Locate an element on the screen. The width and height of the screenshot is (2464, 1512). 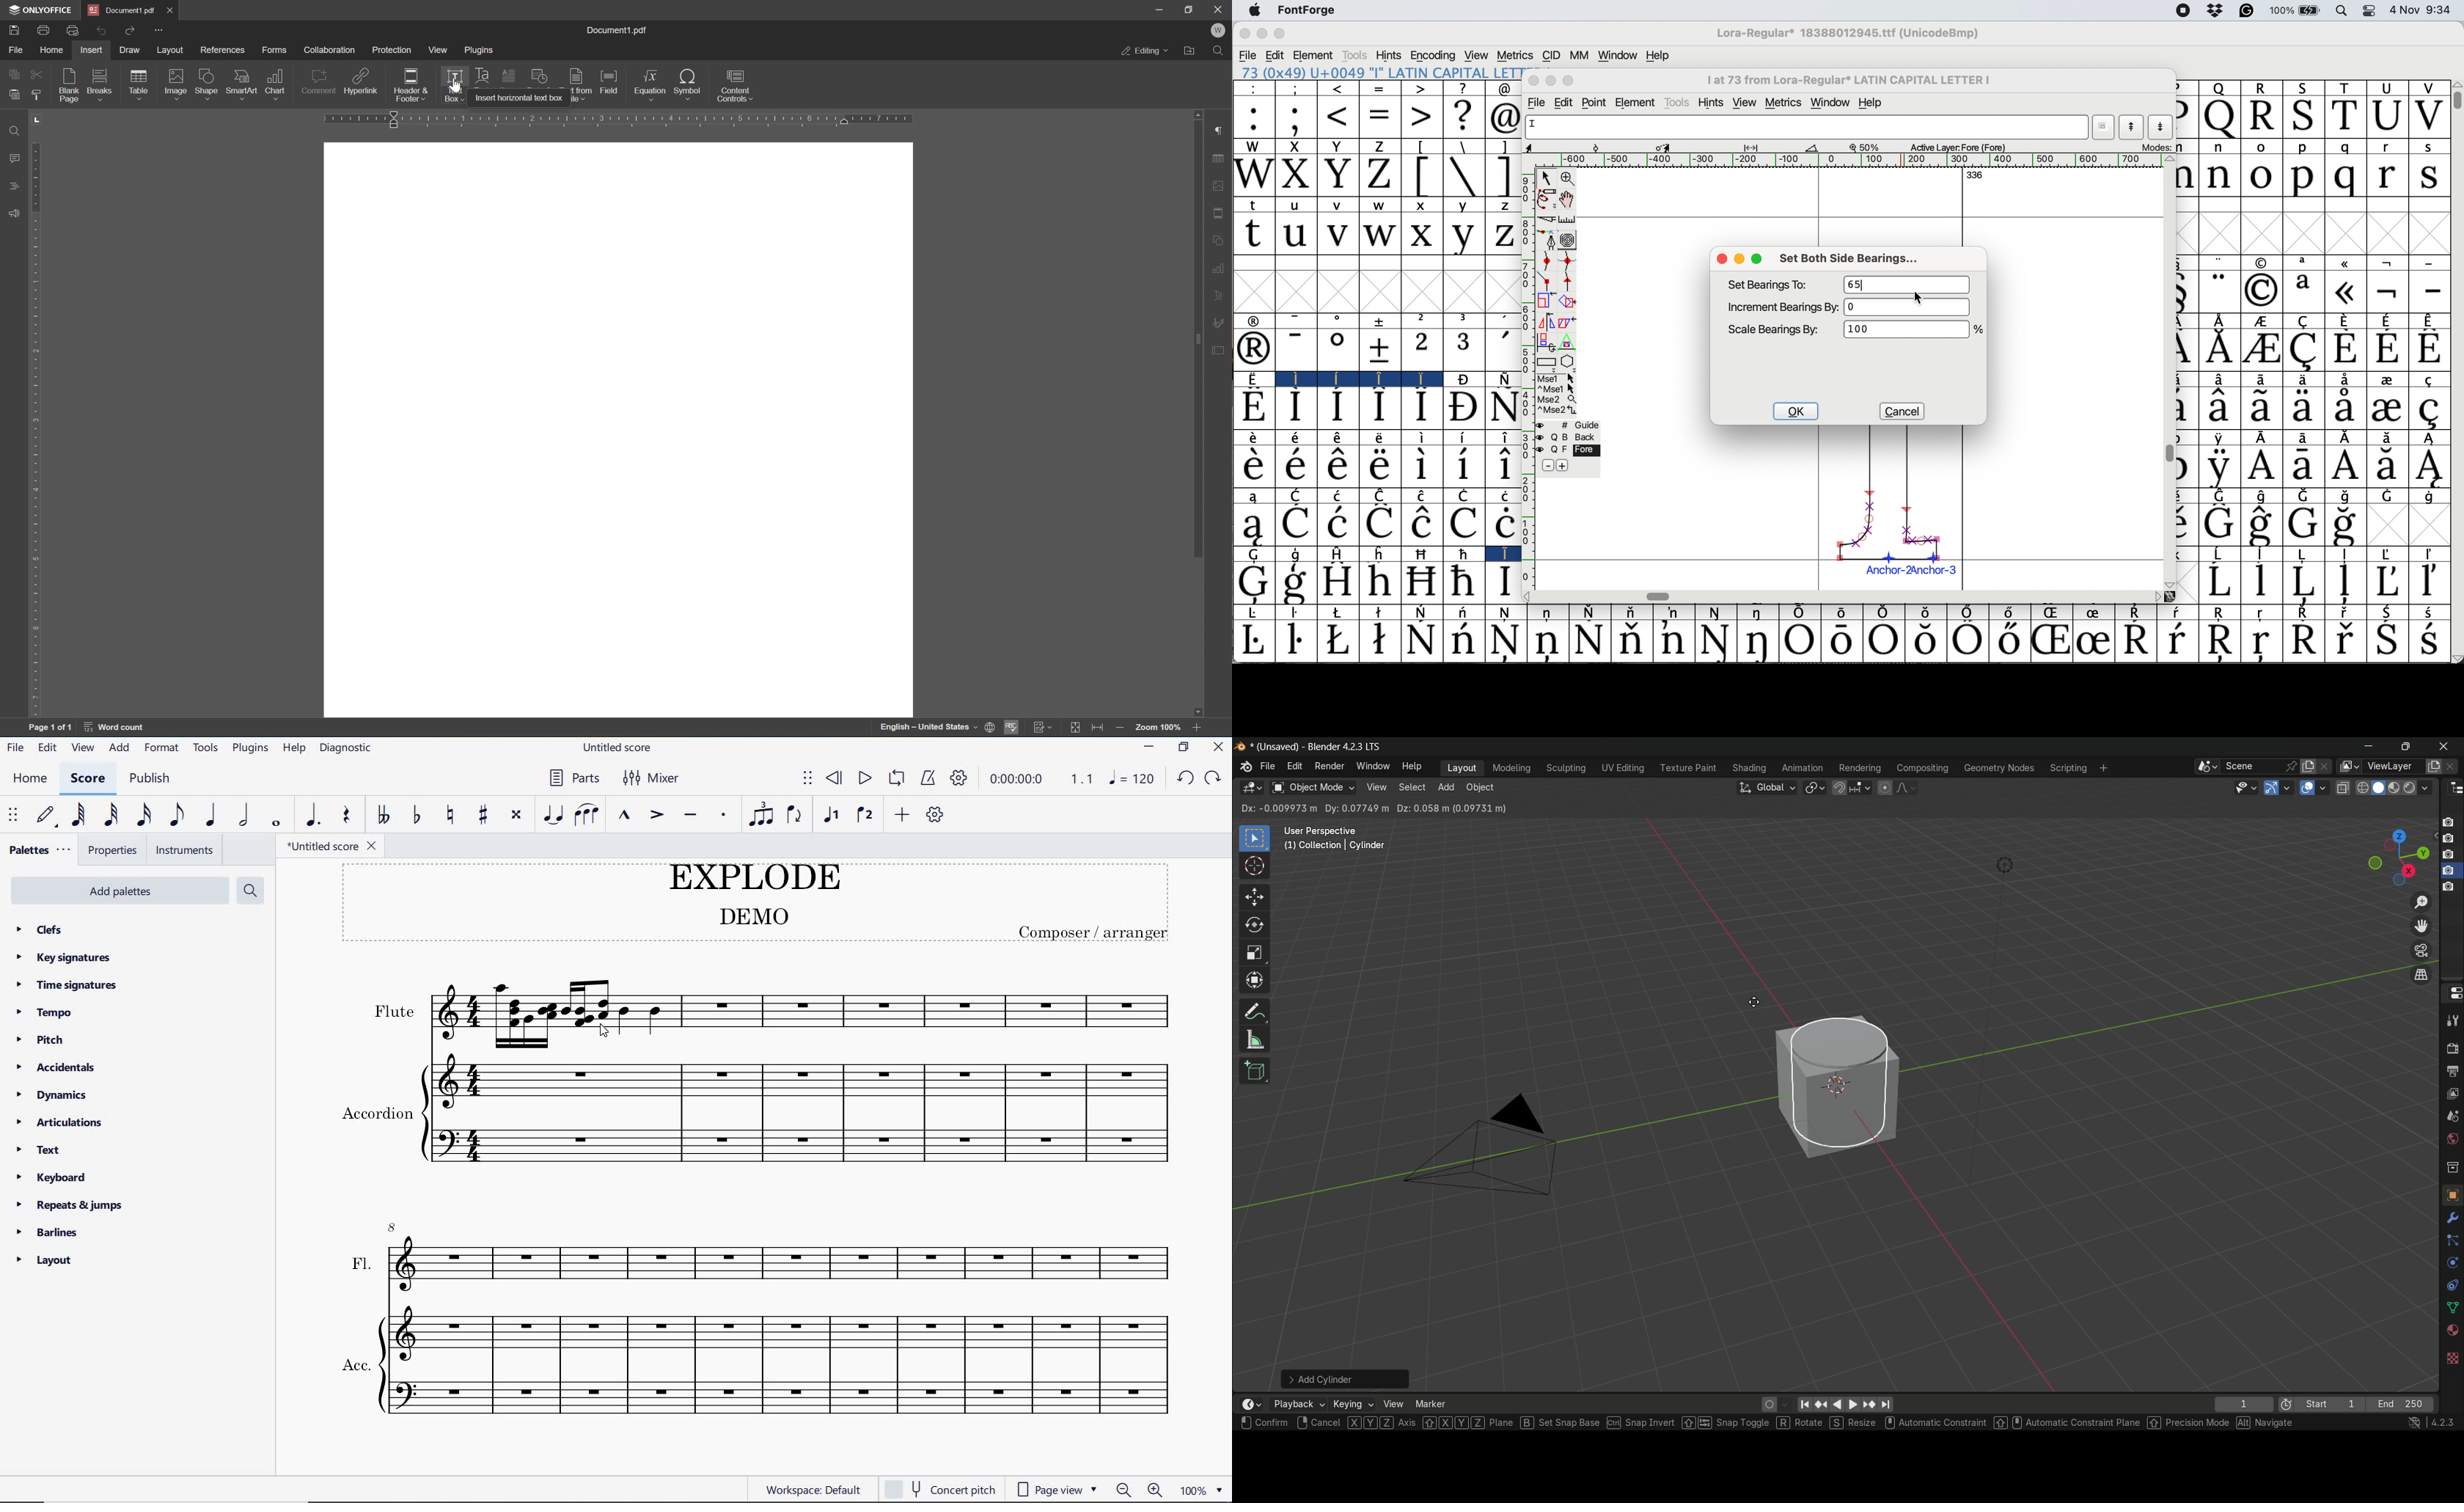
blank page is located at coordinates (72, 87).